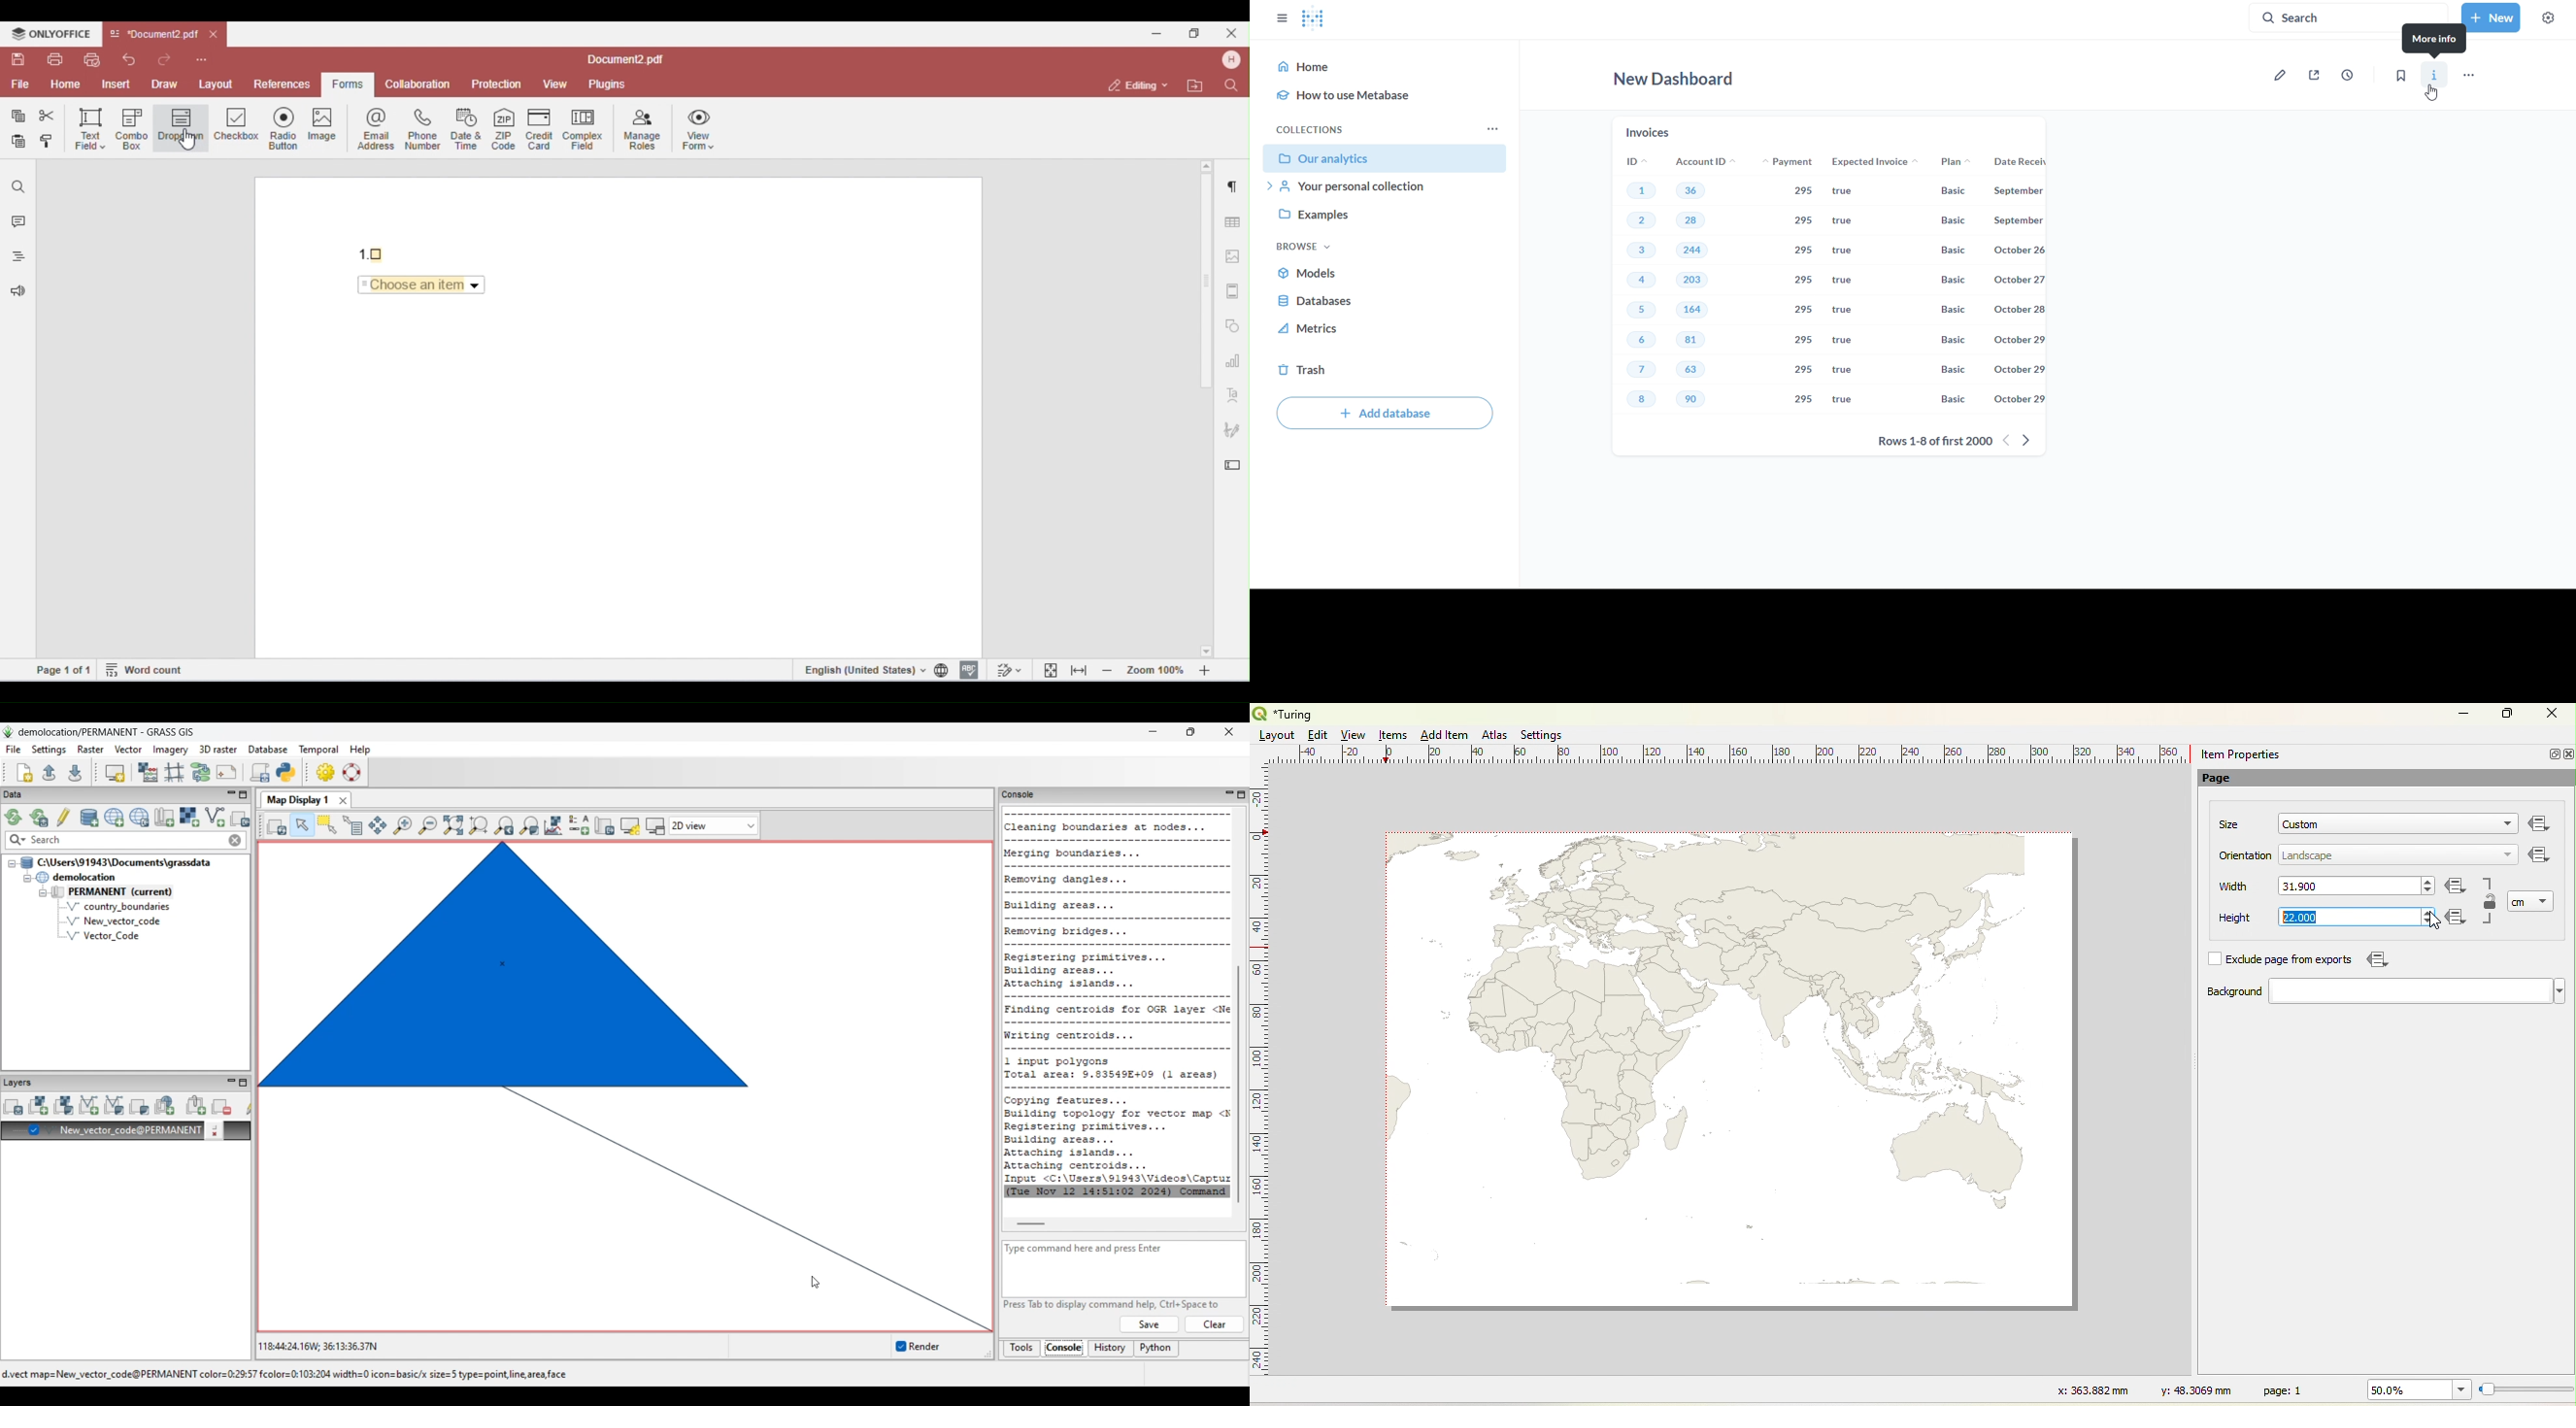 The height and width of the screenshot is (1428, 2576). Describe the element at coordinates (1631, 162) in the screenshot. I see `ID's` at that location.